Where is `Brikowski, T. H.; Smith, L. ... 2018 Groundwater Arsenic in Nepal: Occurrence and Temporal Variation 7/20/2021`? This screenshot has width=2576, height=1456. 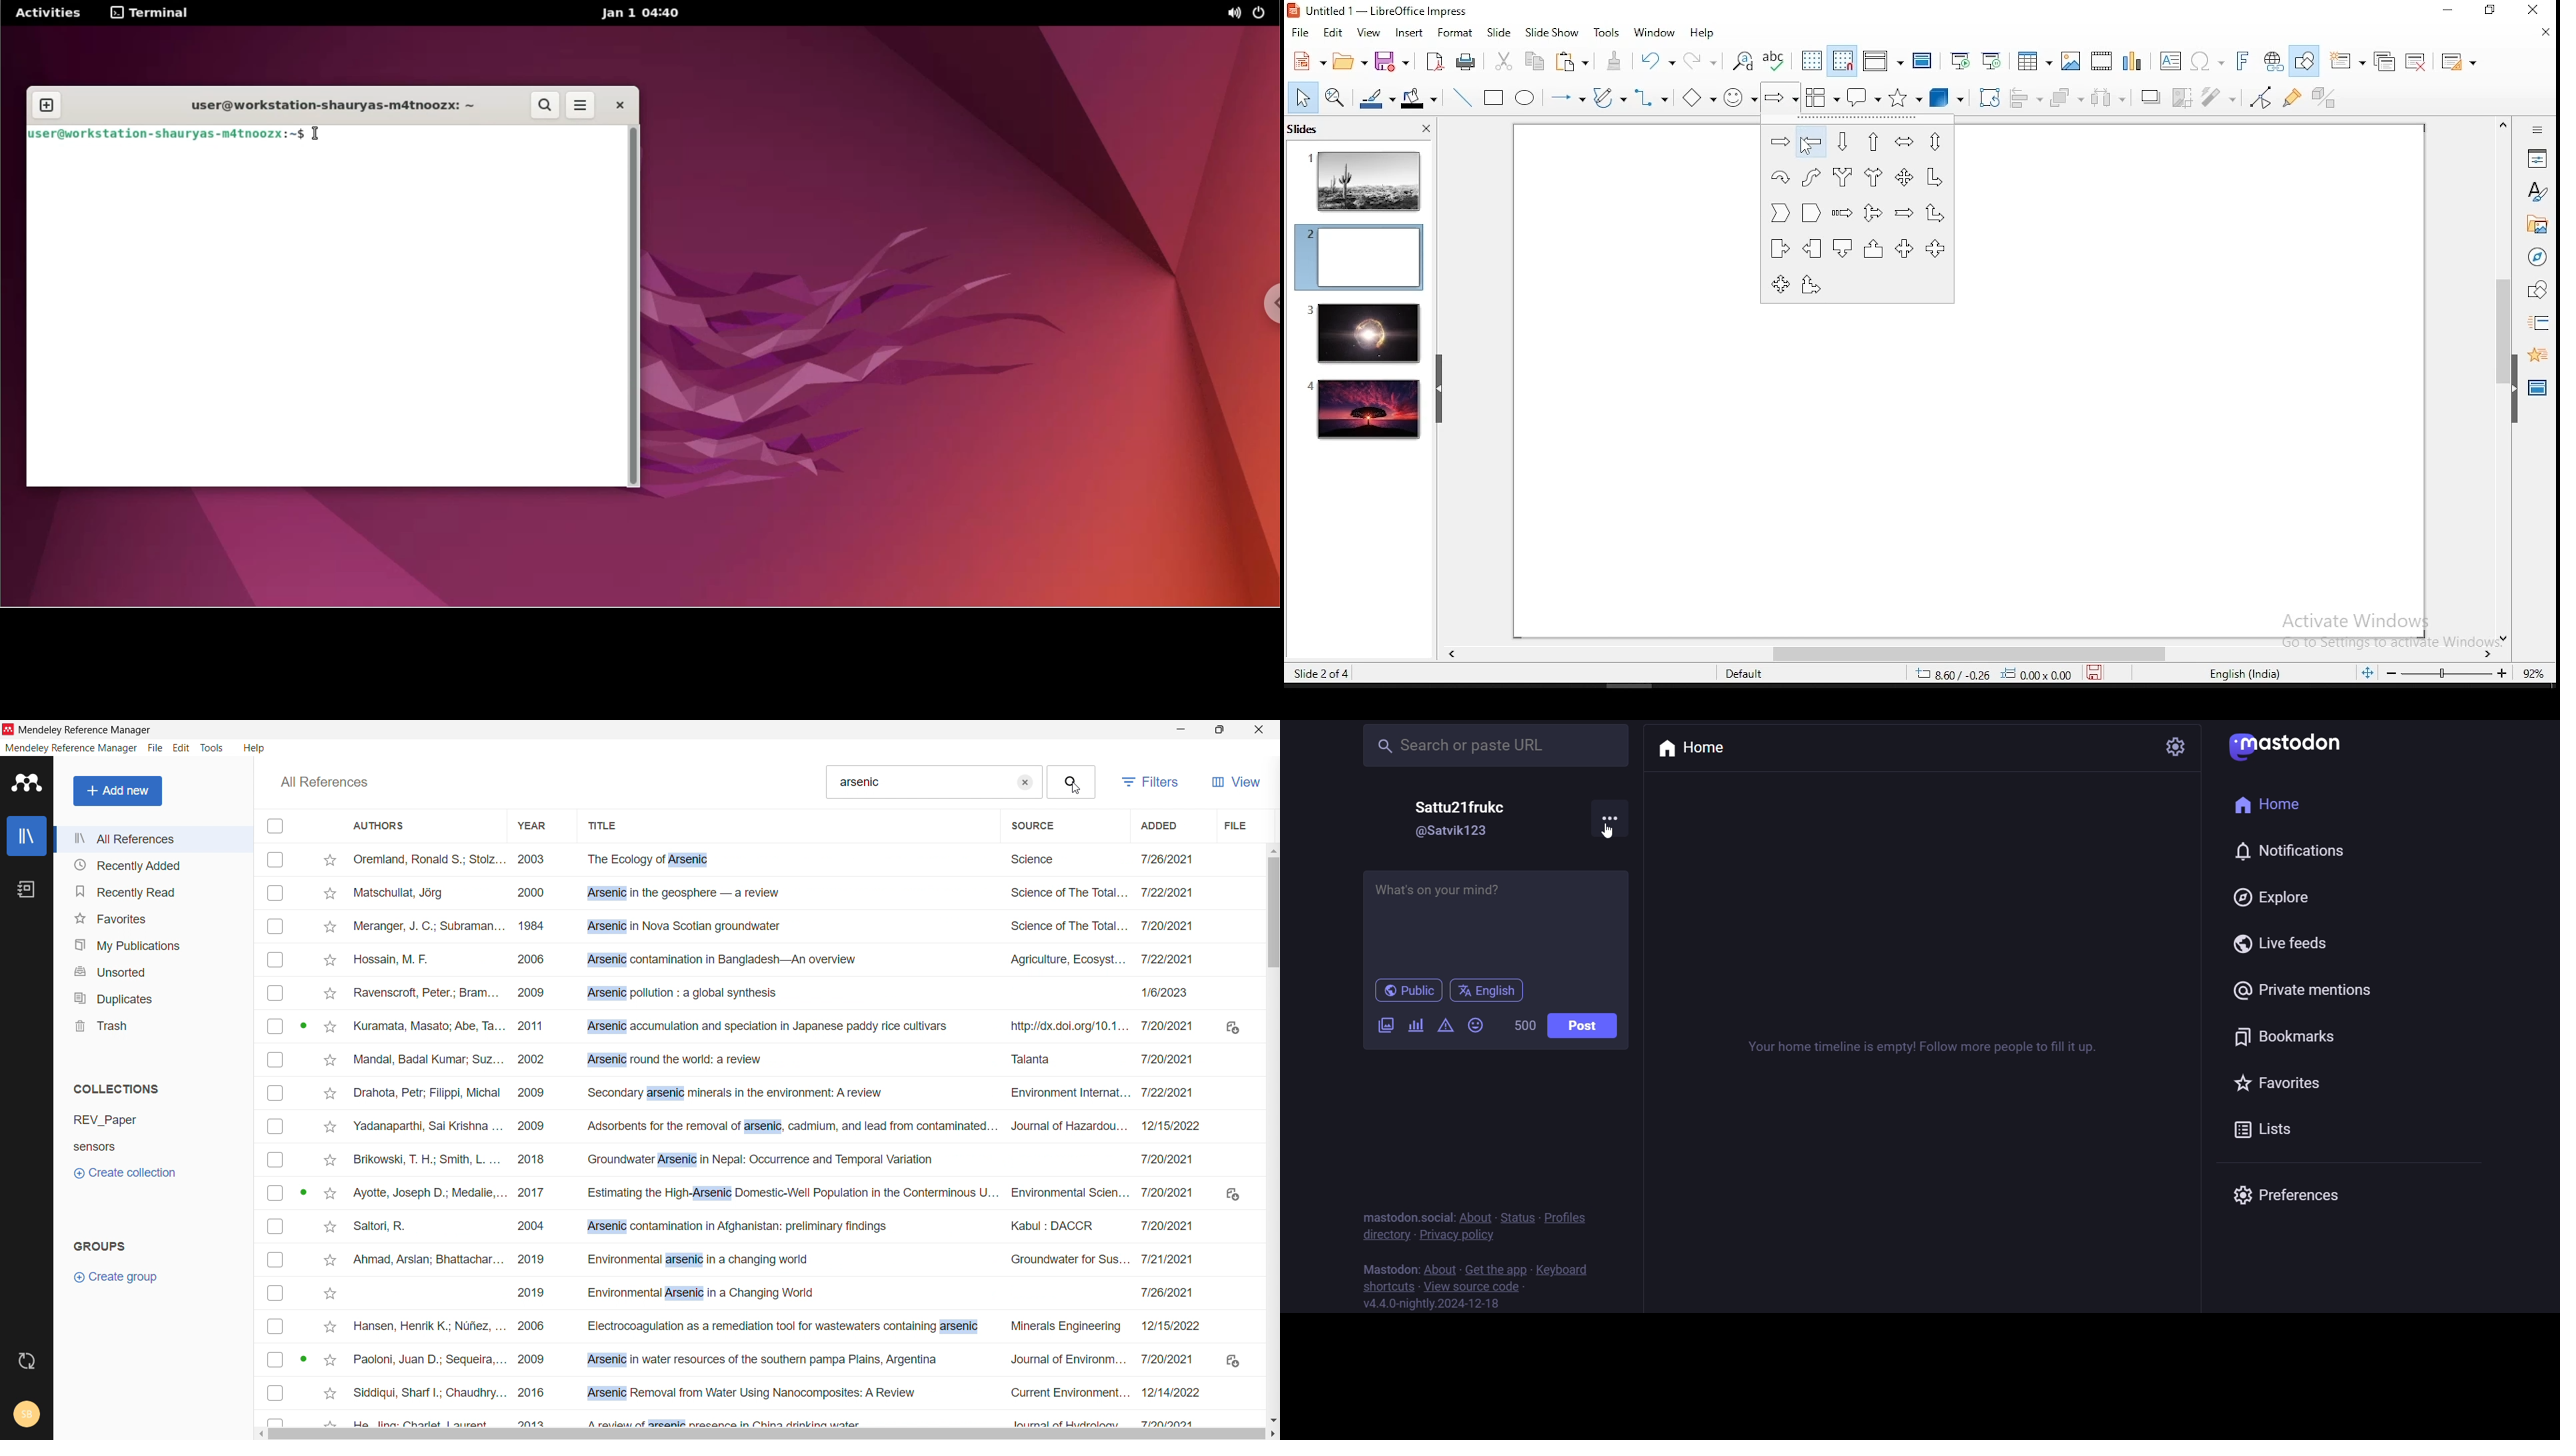
Brikowski, T. H.; Smith, L. ... 2018 Groundwater Arsenic in Nepal: Occurrence and Temporal Variation 7/20/2021 is located at coordinates (771, 1160).